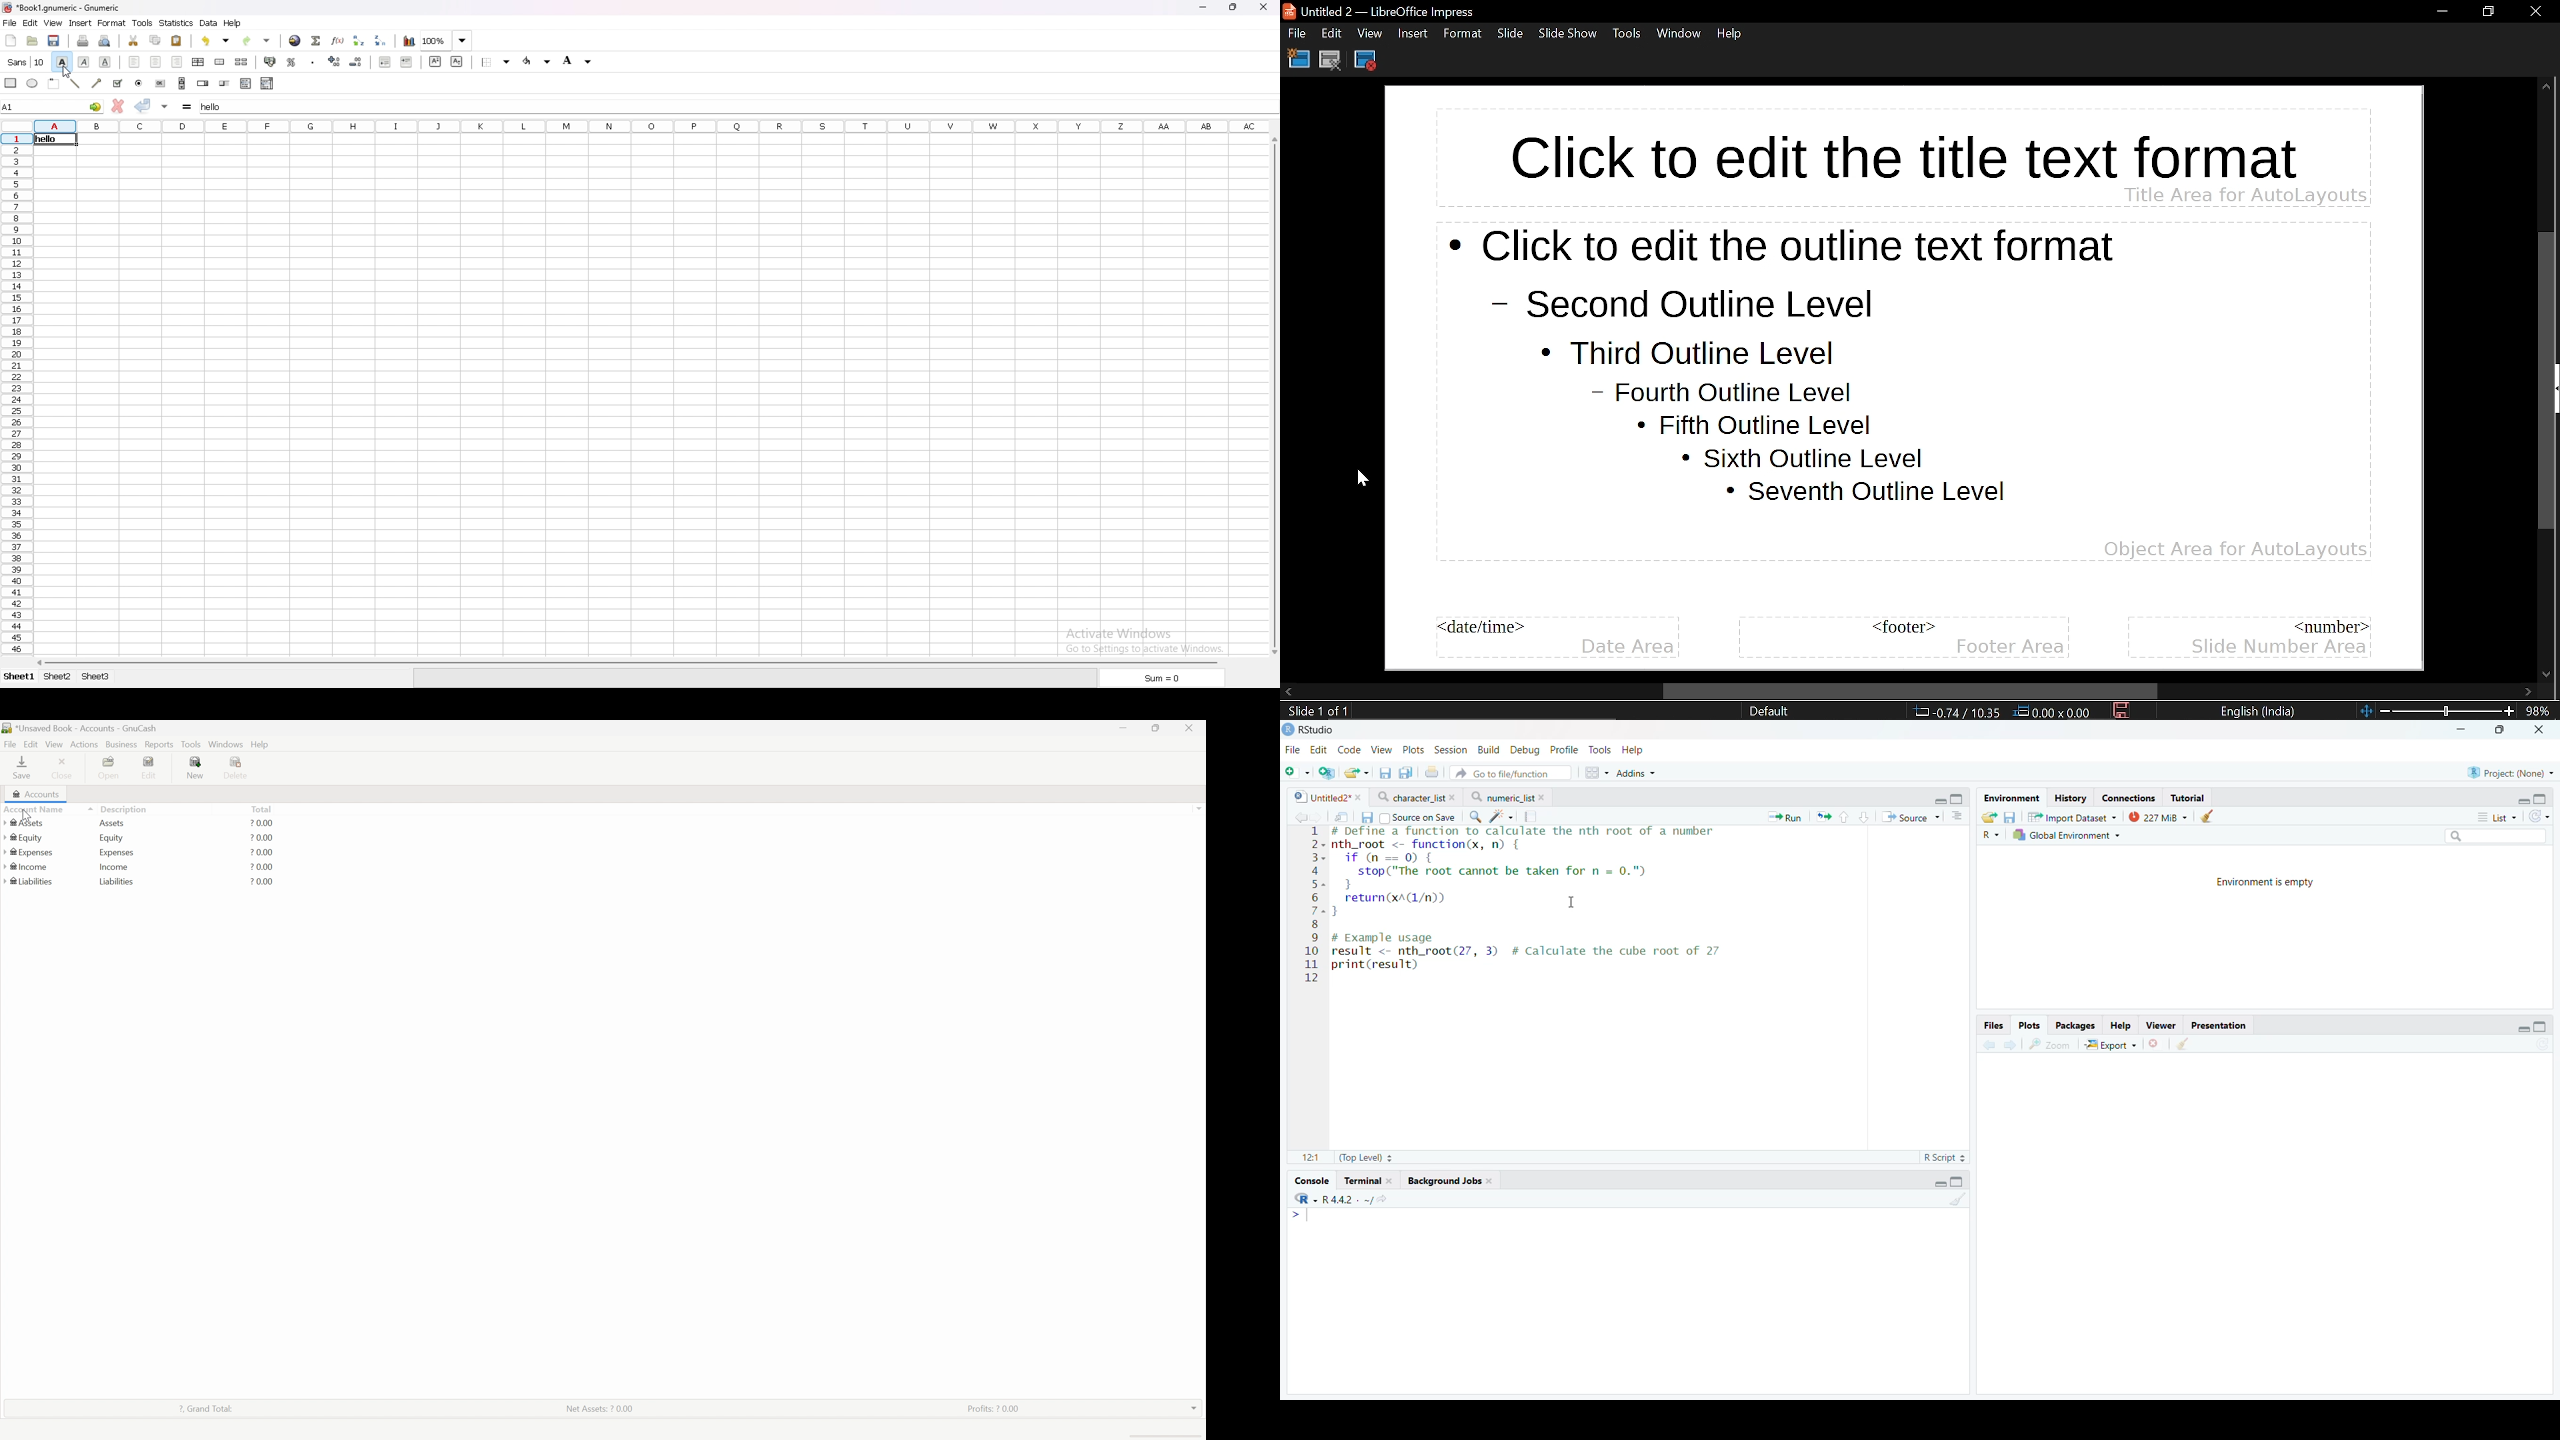  What do you see at coordinates (118, 106) in the screenshot?
I see `cancel change` at bounding box center [118, 106].